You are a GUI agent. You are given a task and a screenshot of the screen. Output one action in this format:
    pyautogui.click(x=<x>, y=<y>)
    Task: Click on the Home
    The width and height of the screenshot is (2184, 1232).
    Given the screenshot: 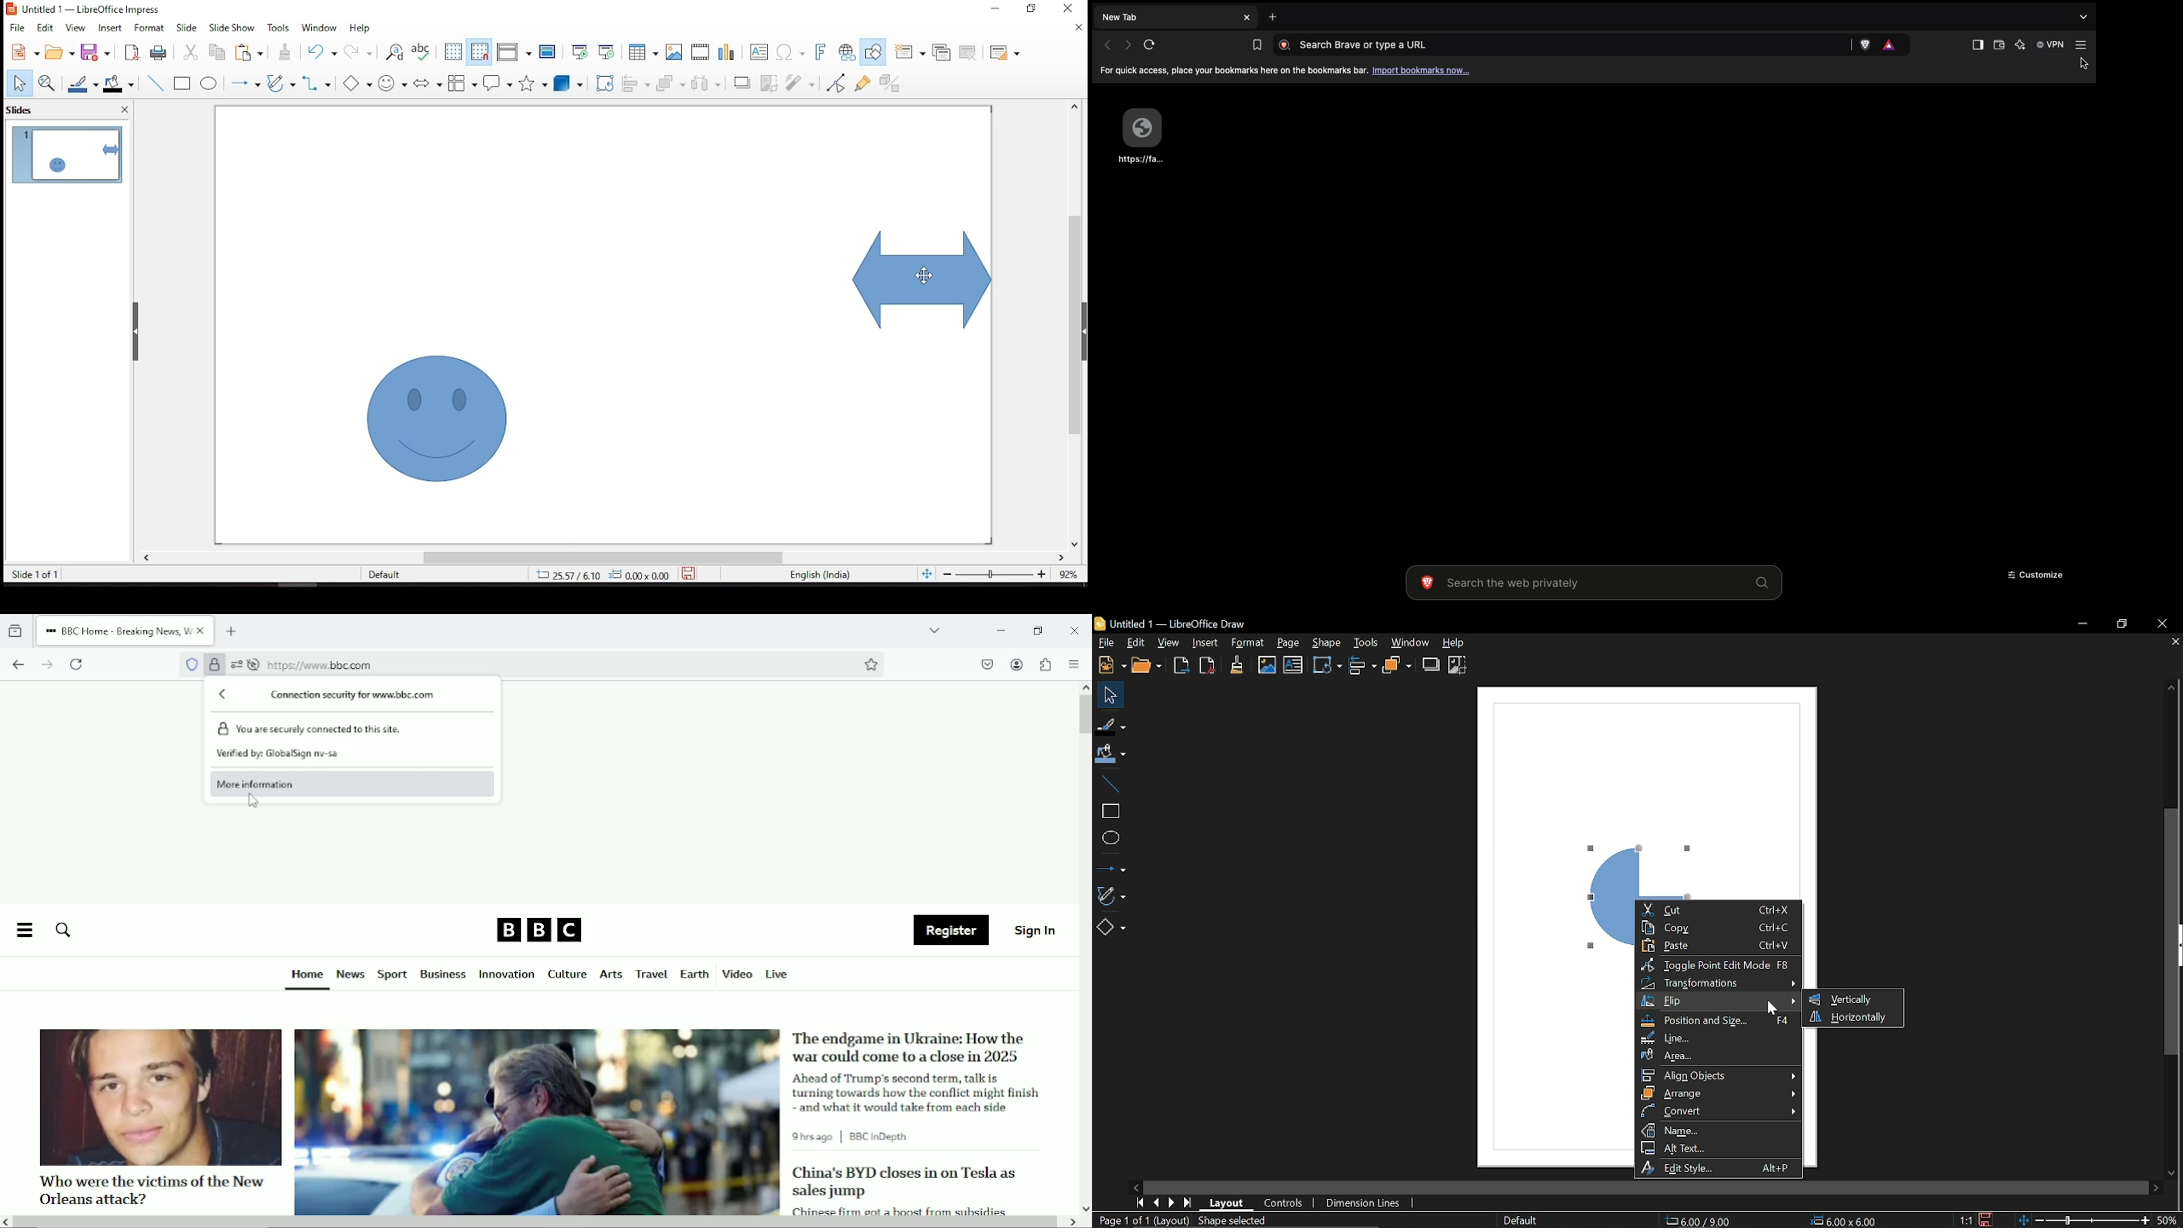 What is the action you would take?
    pyautogui.click(x=306, y=974)
    